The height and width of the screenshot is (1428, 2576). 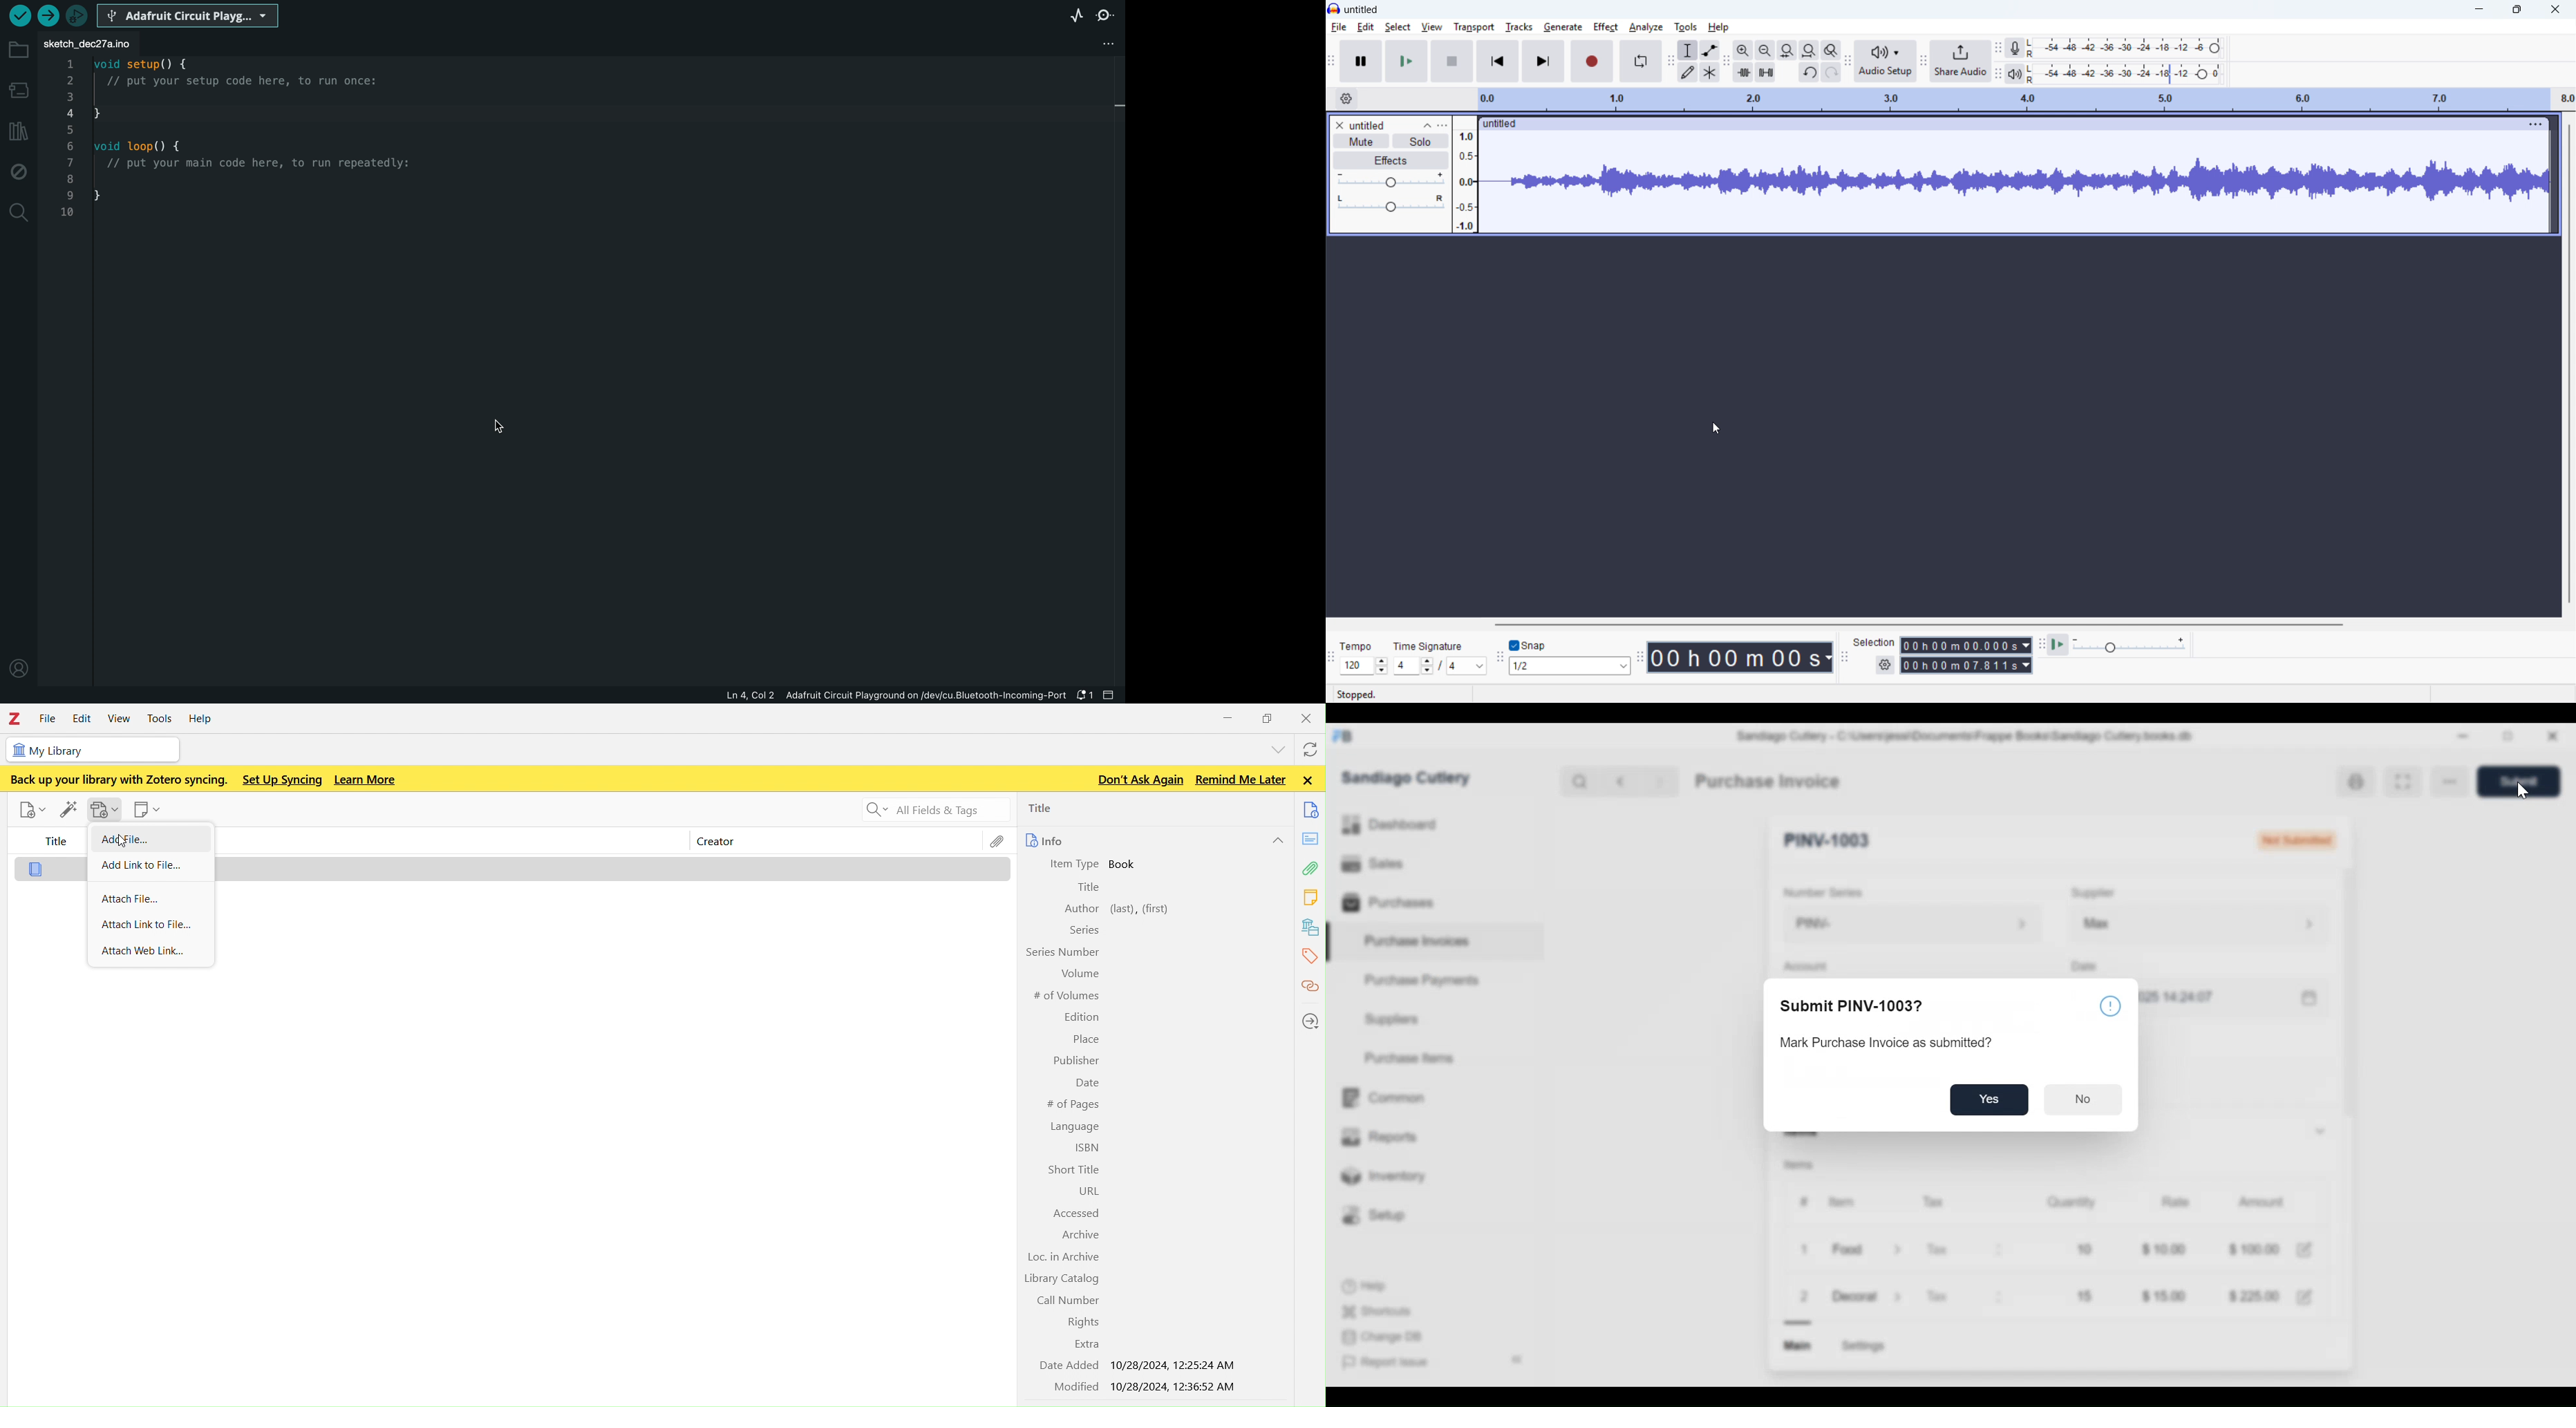 What do you see at coordinates (1138, 779) in the screenshot?
I see `Don't ask again` at bounding box center [1138, 779].